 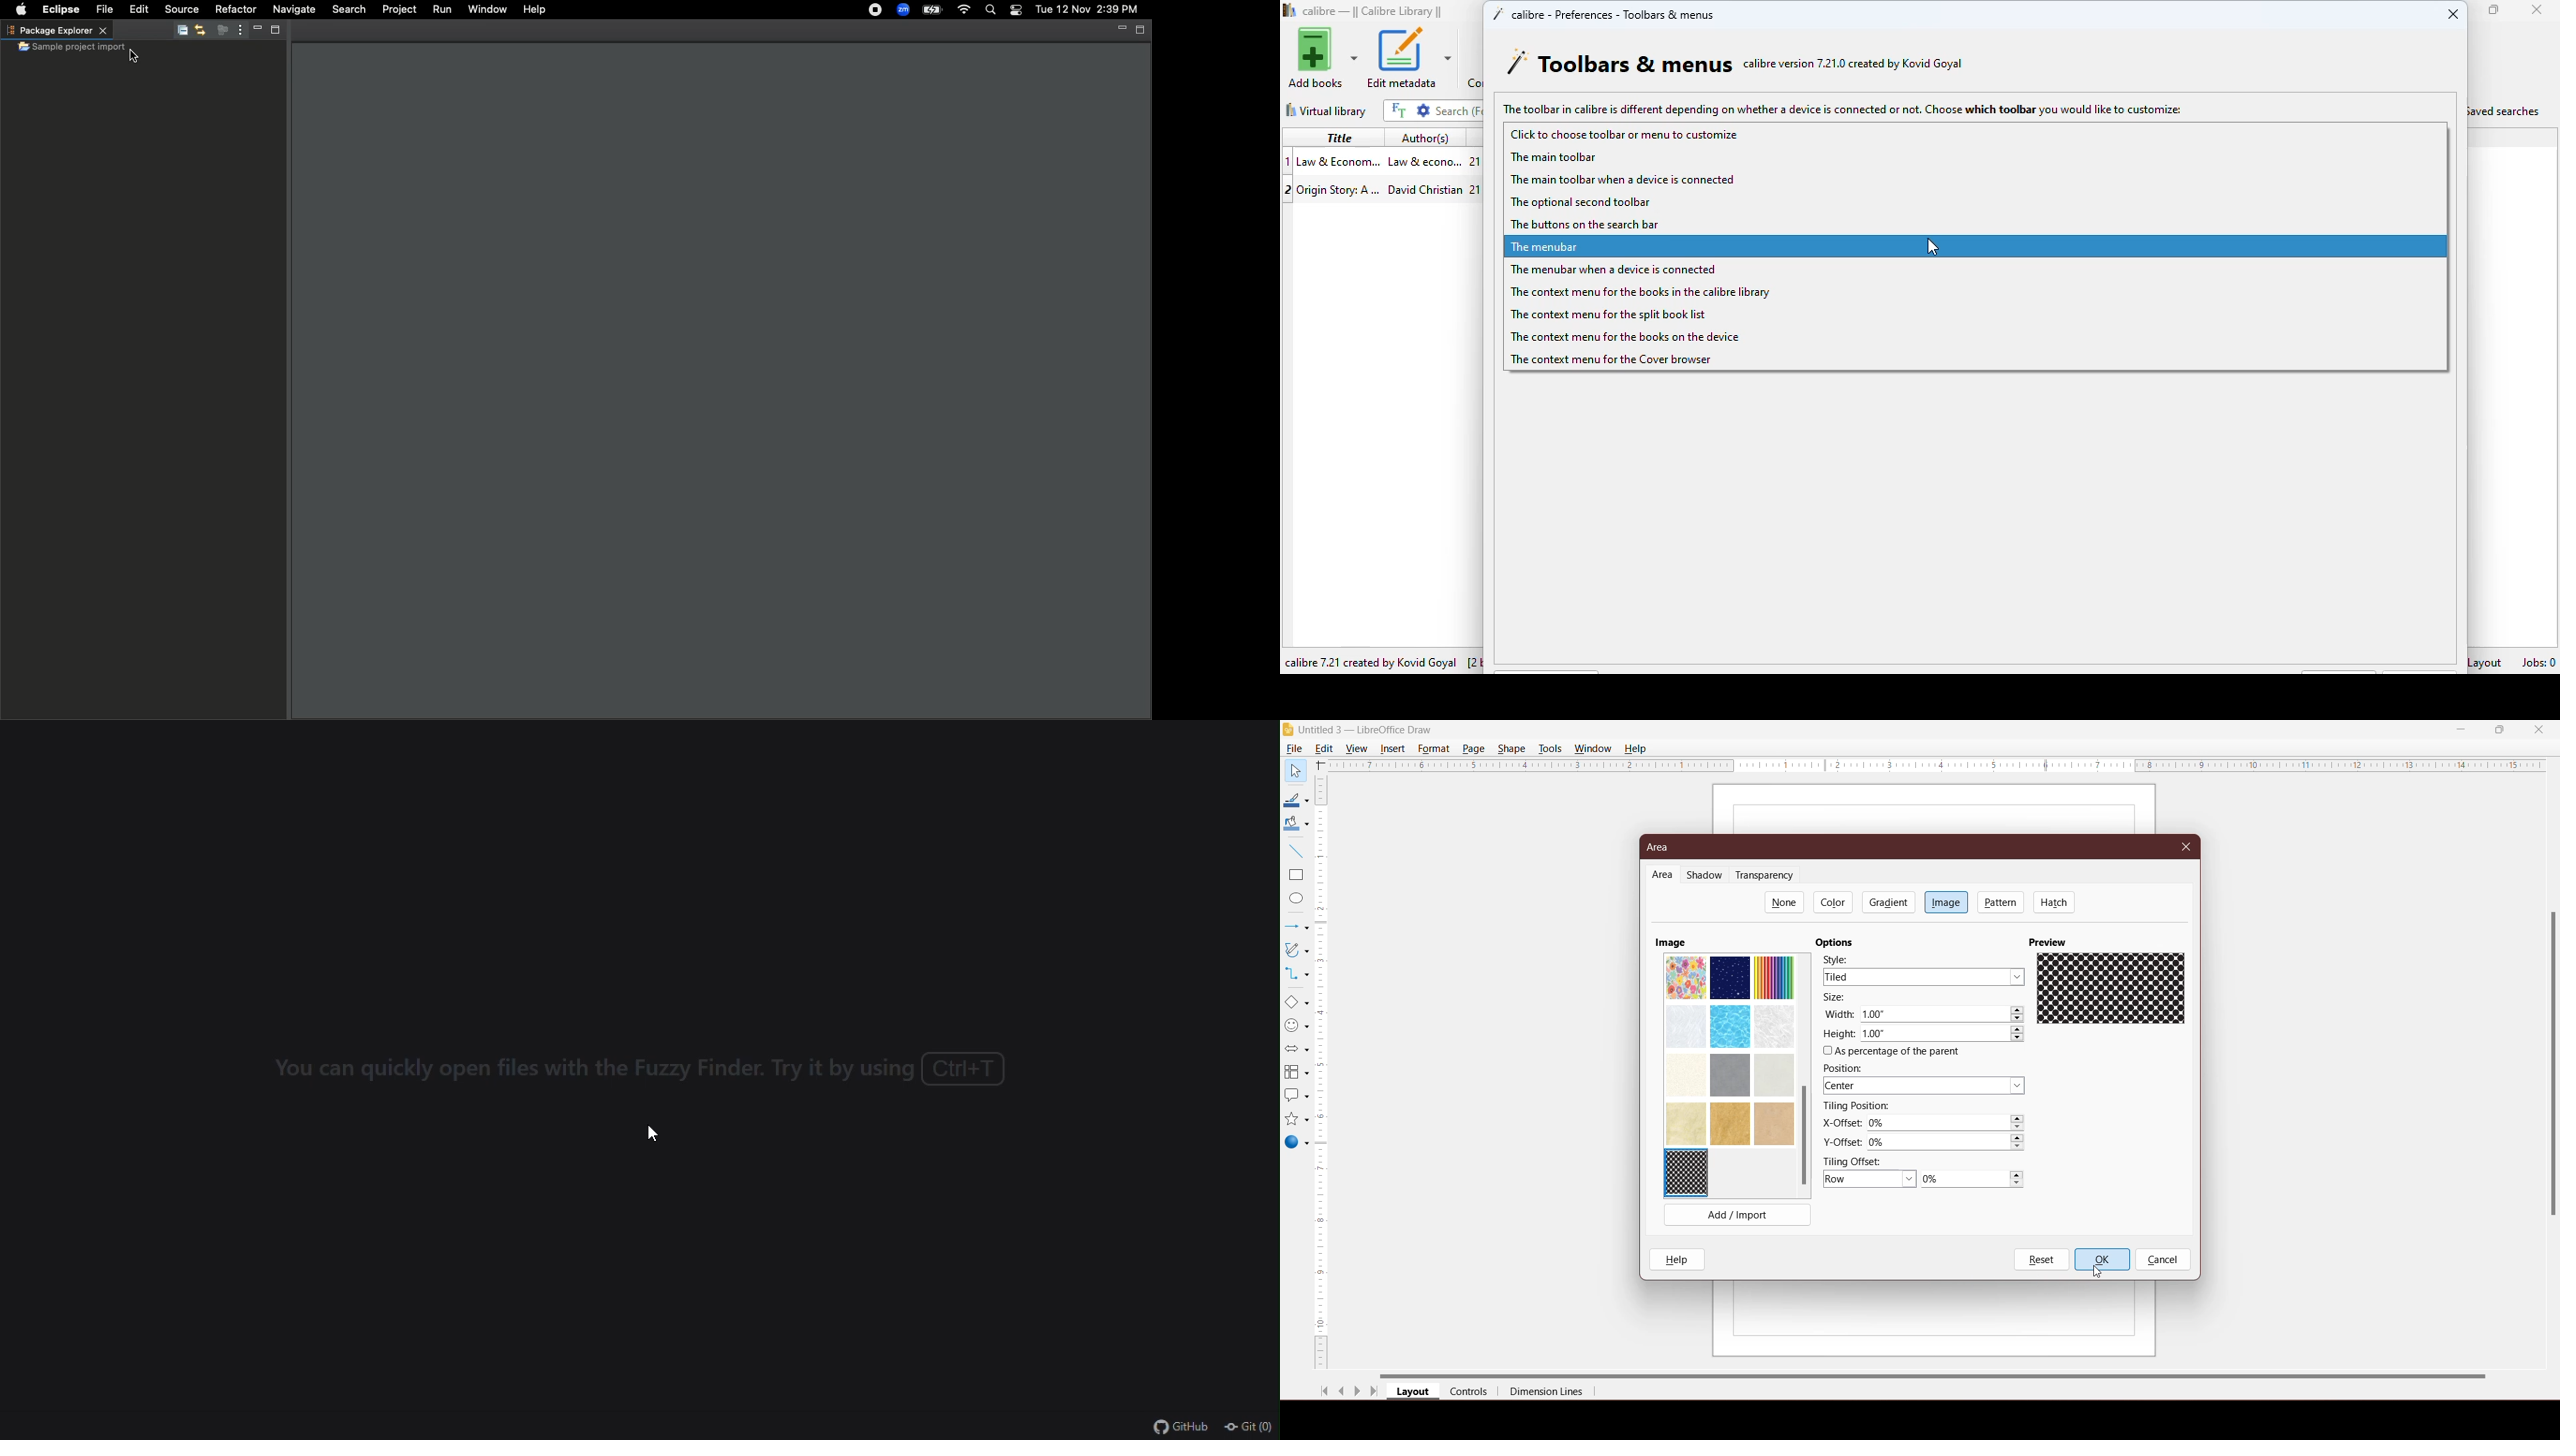 I want to click on Scroll Bar dragged to new position, so click(x=1803, y=1137).